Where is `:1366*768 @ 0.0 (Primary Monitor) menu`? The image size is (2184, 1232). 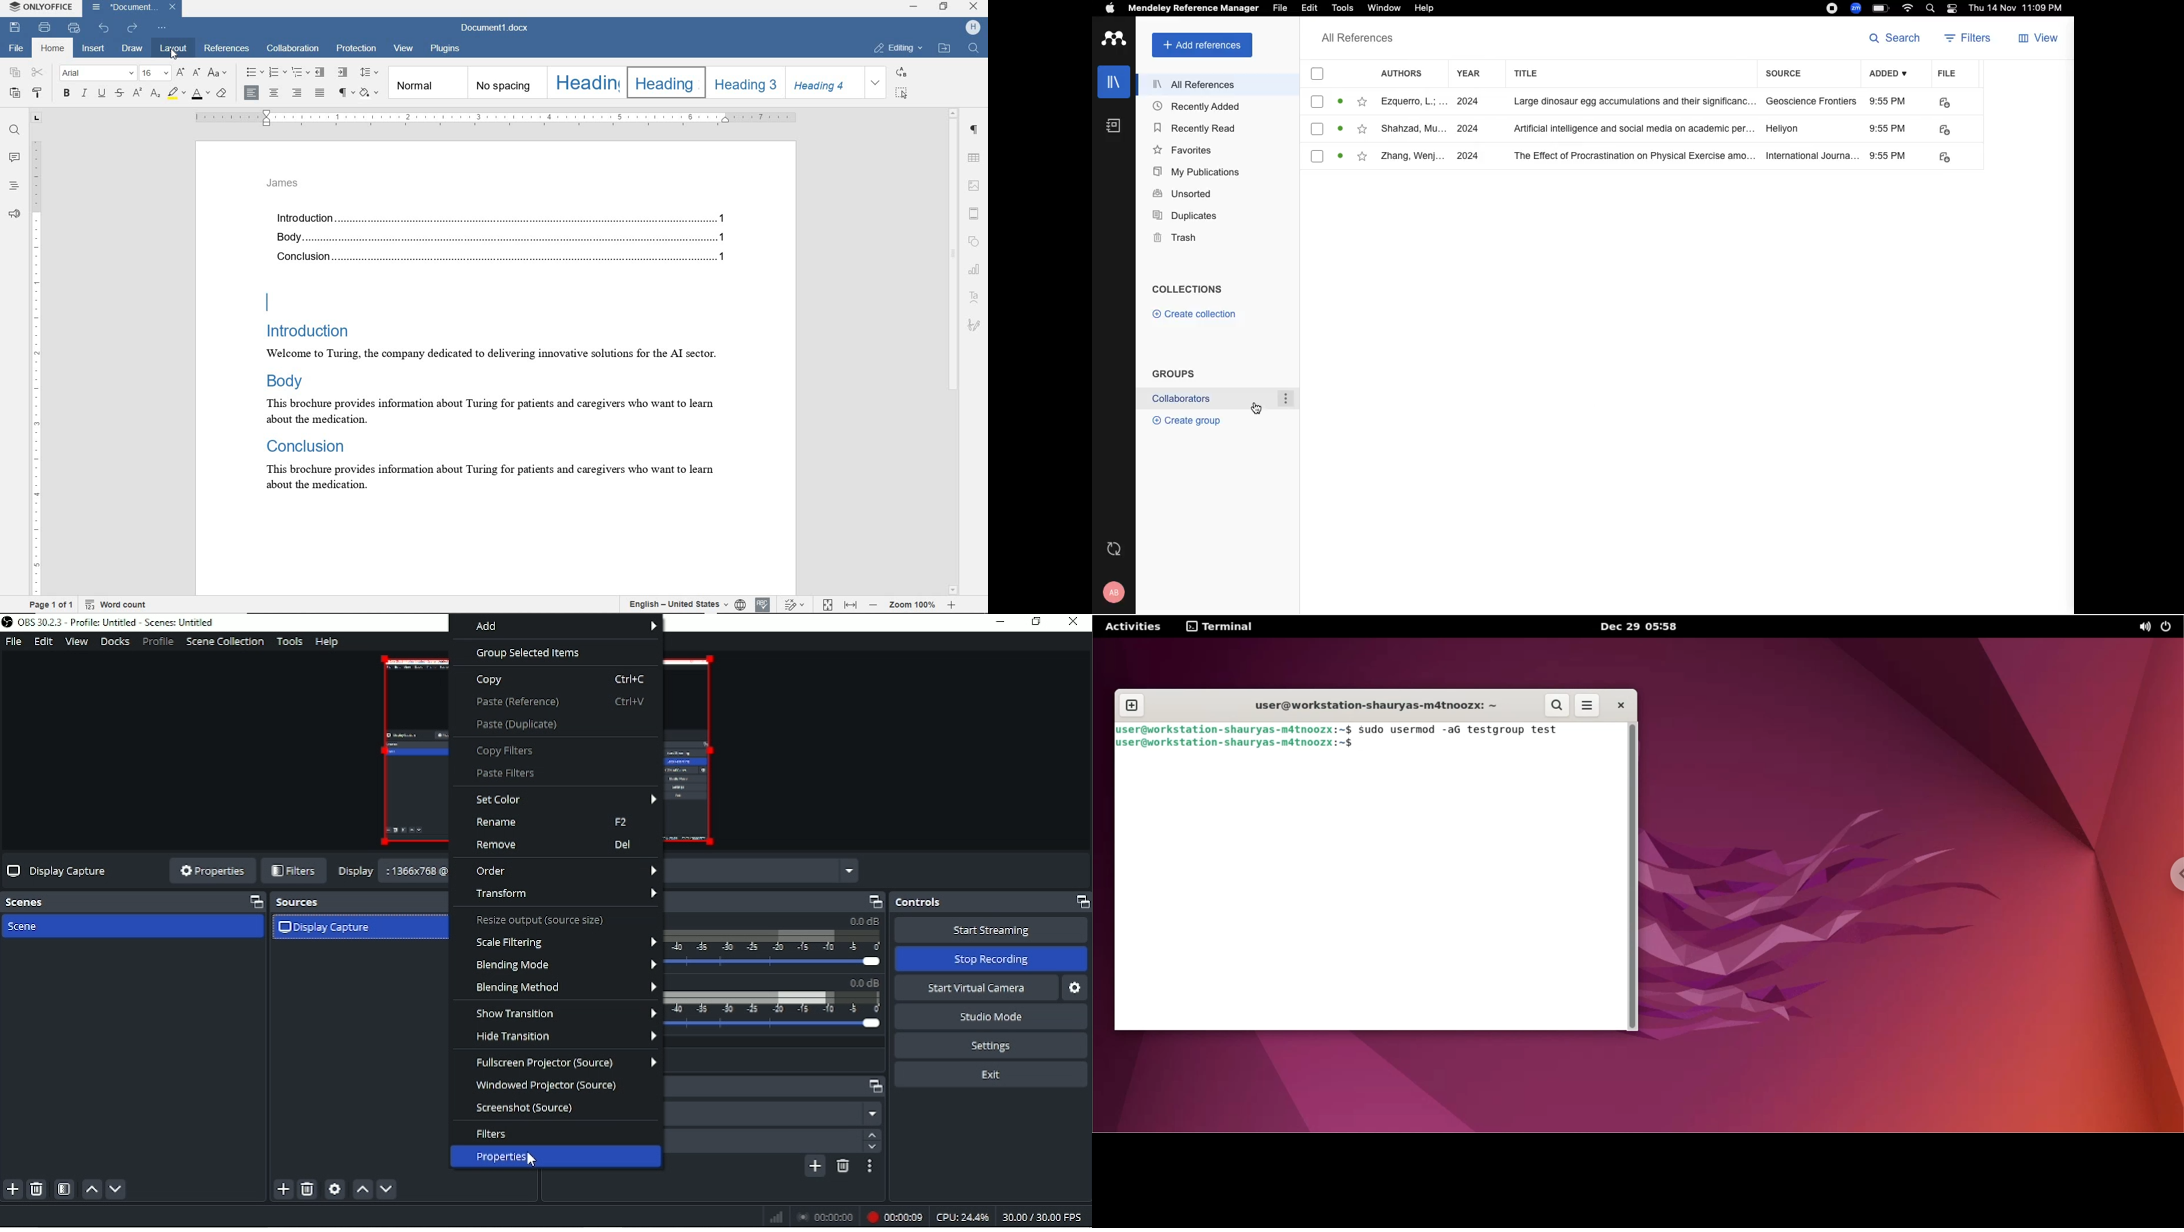 :1366*768 @ 0.0 (Primary Monitor) menu is located at coordinates (417, 873).